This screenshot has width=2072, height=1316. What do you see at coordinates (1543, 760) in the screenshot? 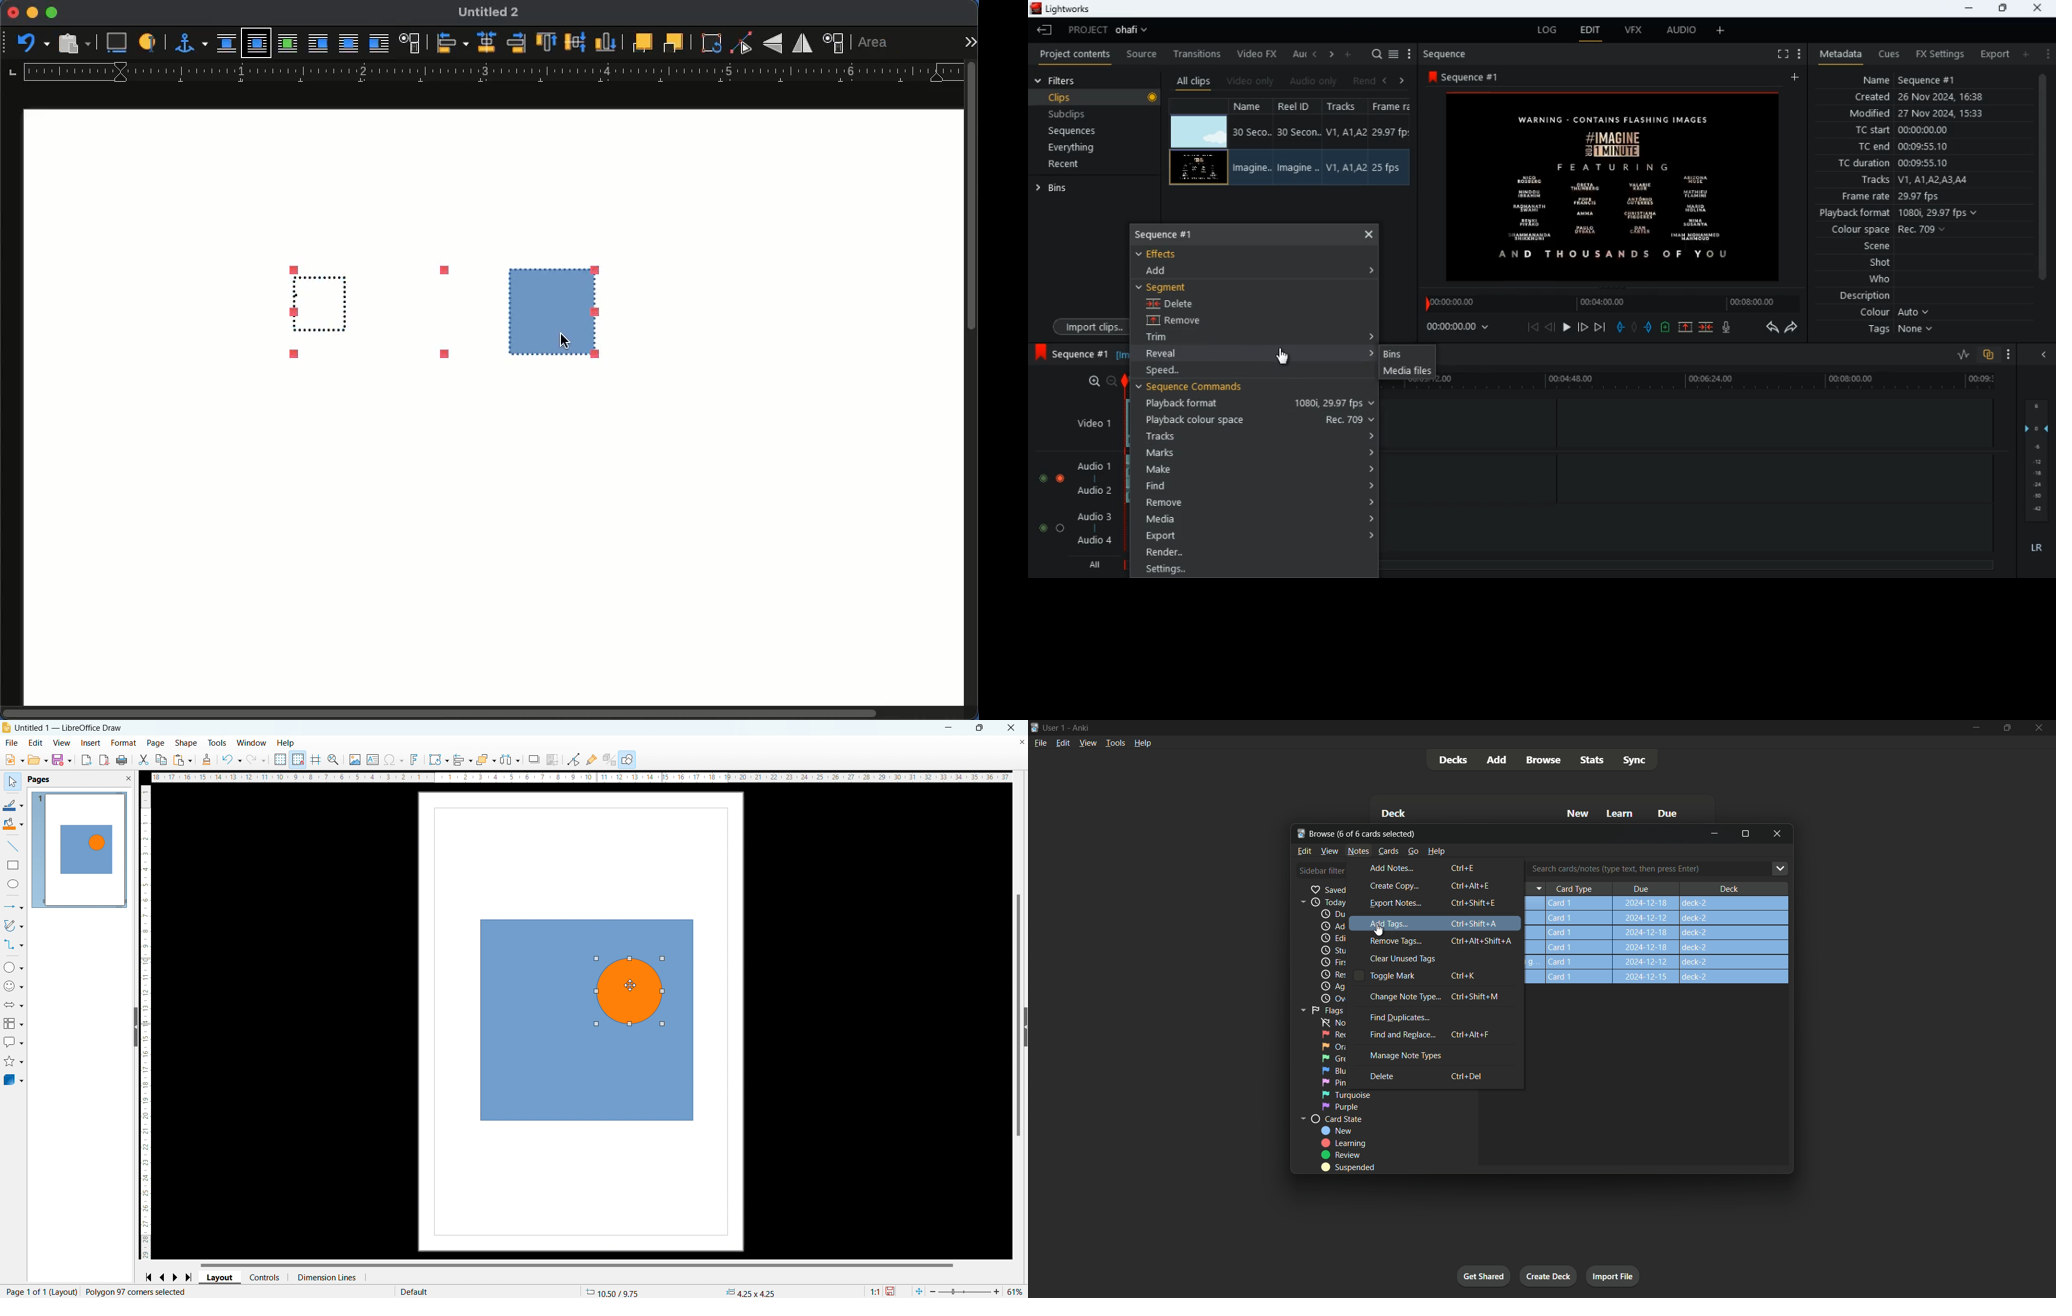
I see `Browse` at bounding box center [1543, 760].